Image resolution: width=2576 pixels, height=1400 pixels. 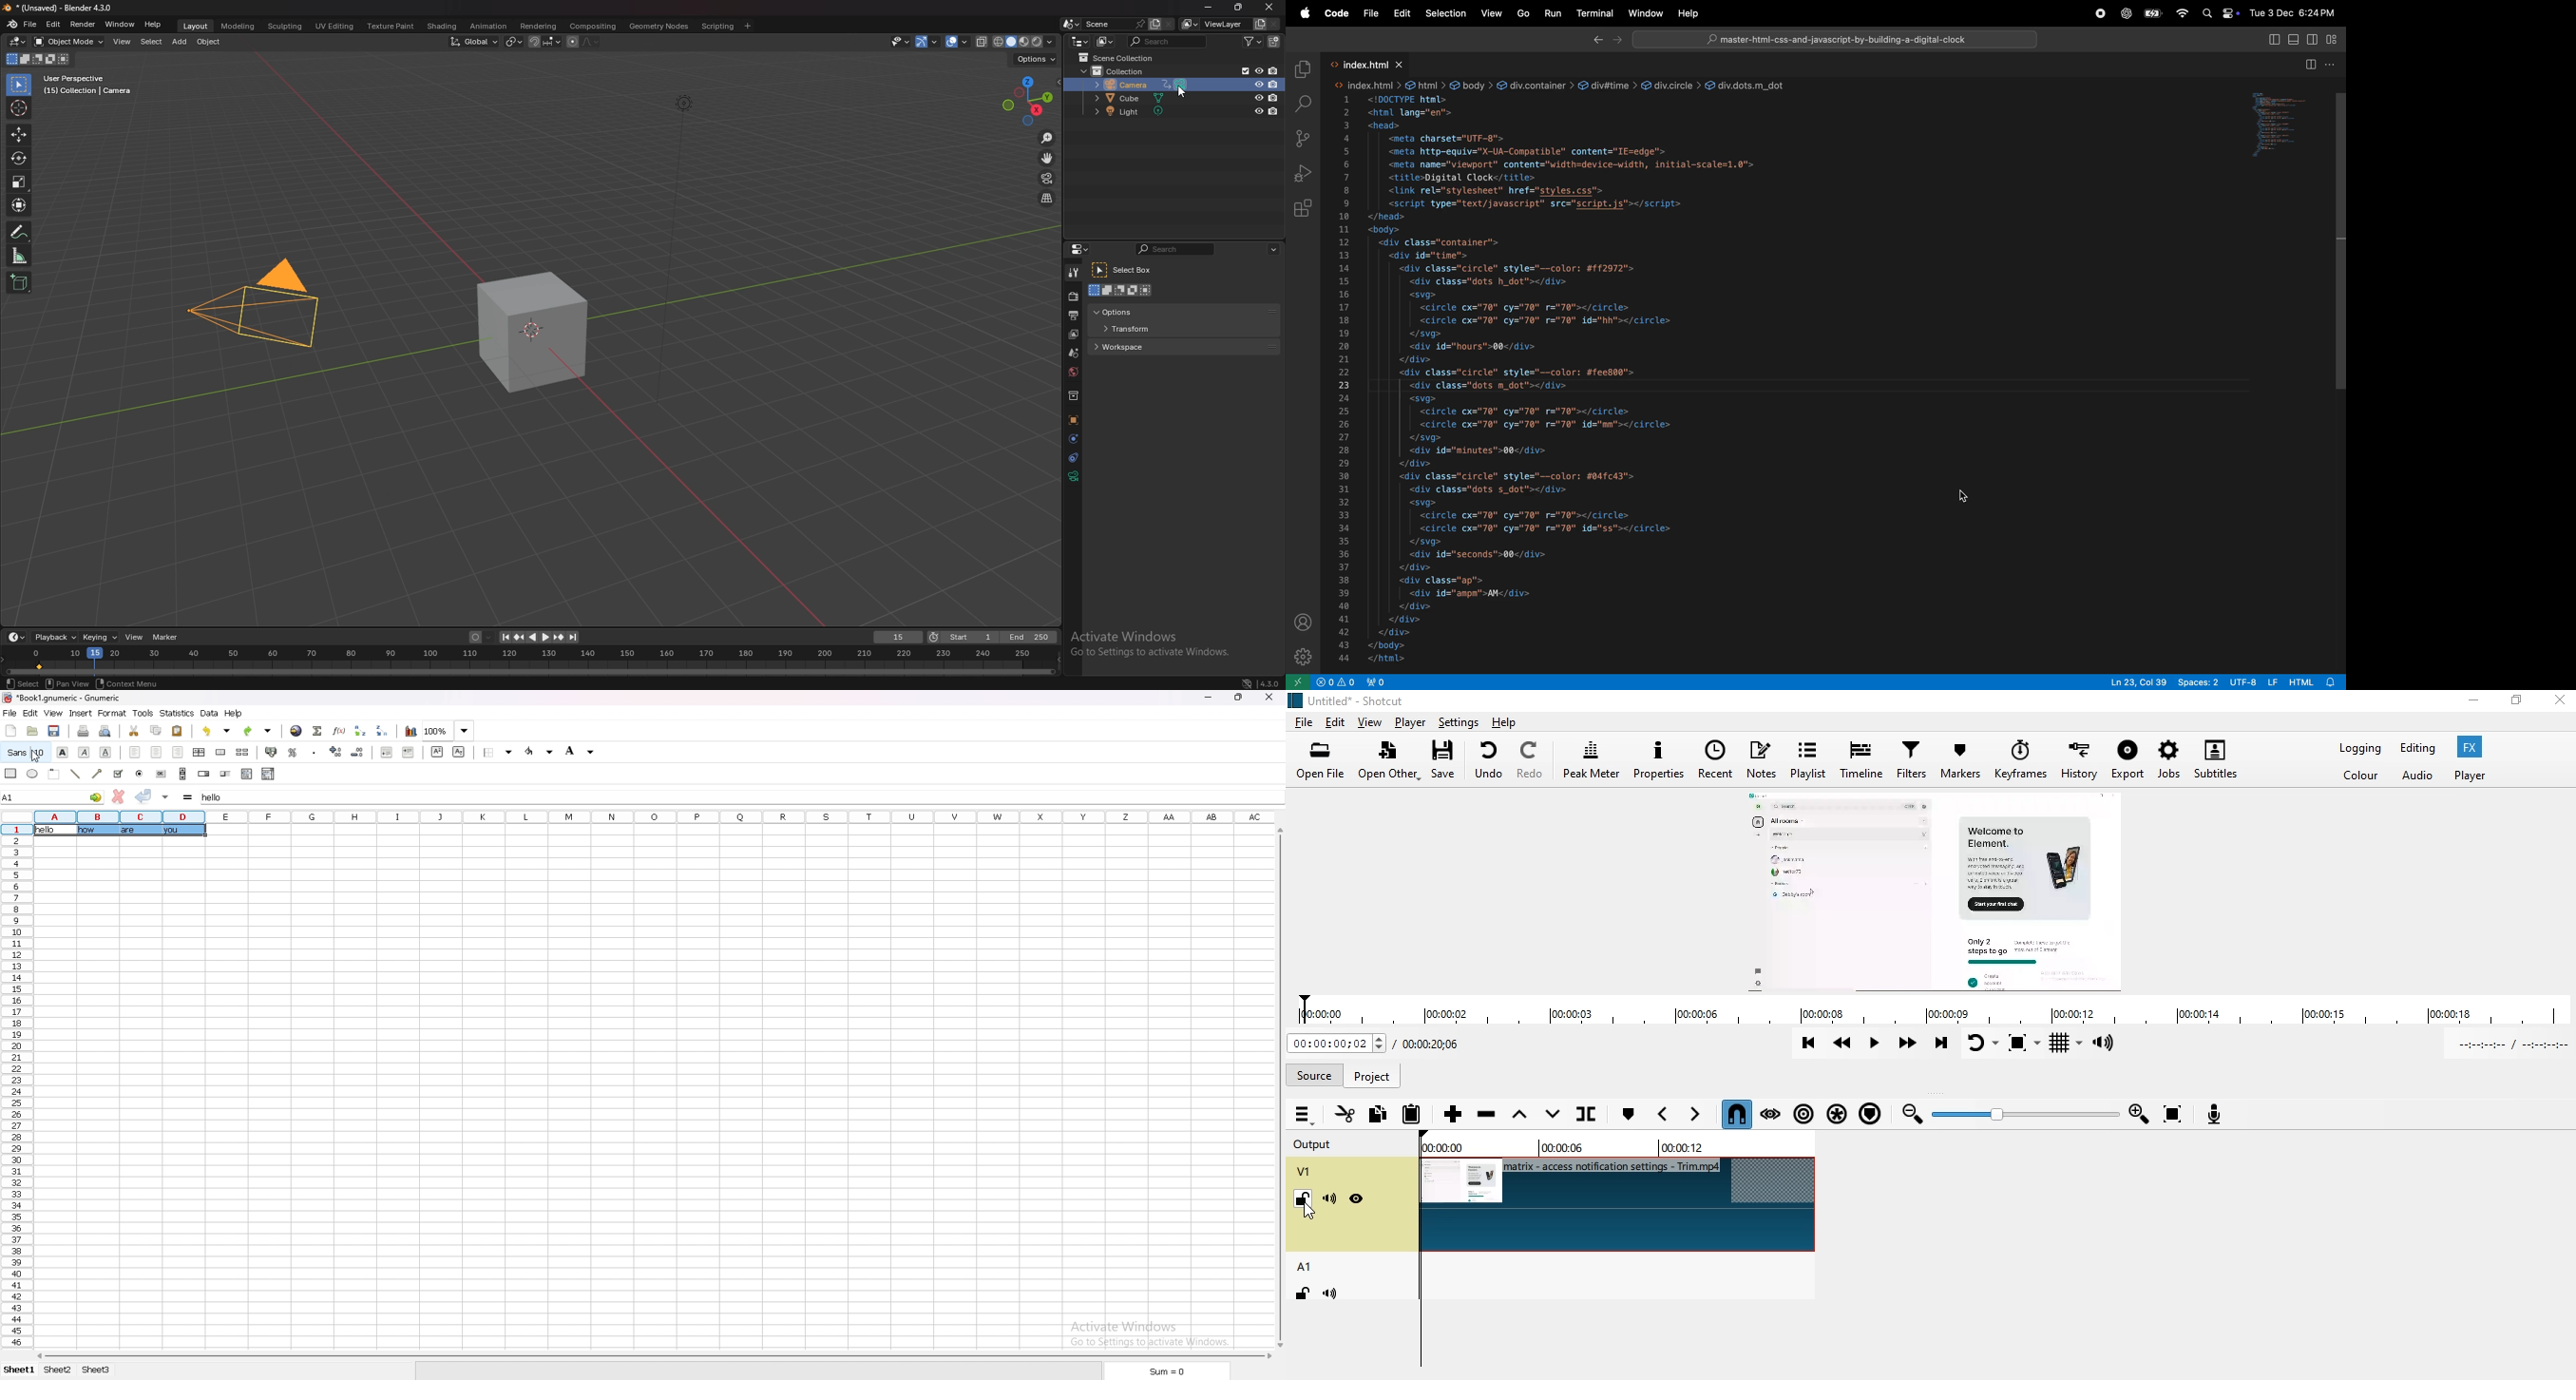 What do you see at coordinates (238, 27) in the screenshot?
I see `modeling` at bounding box center [238, 27].